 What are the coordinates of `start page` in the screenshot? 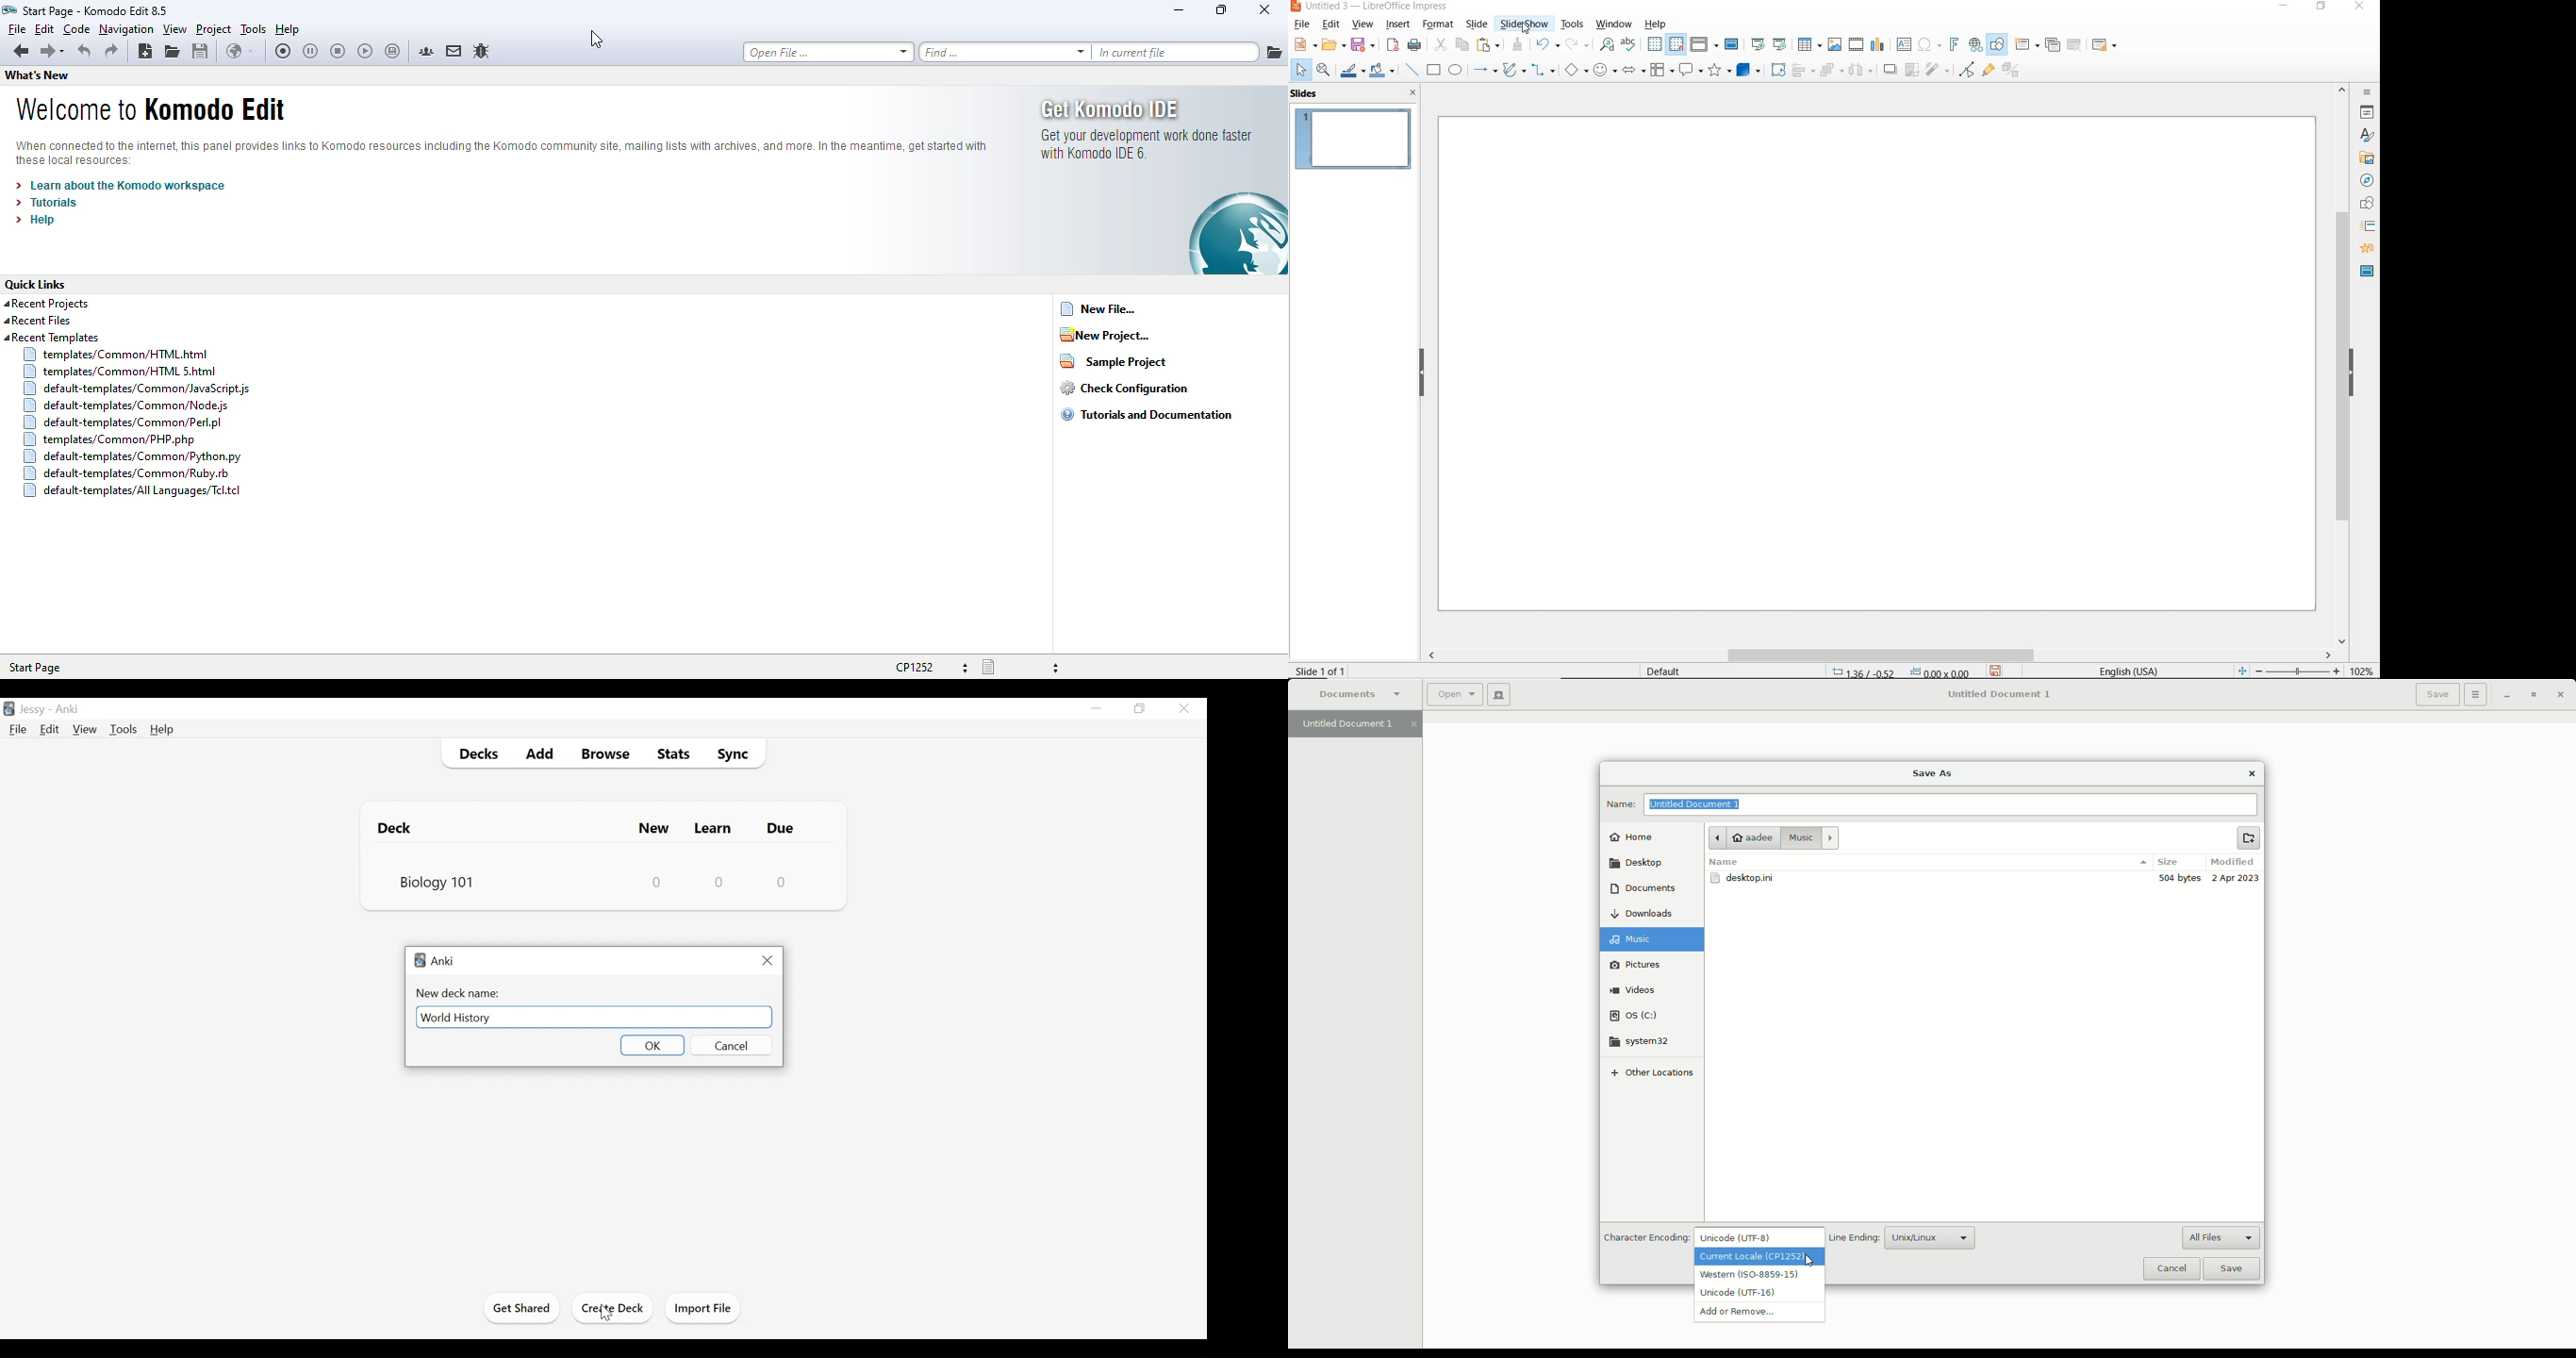 It's located at (34, 668).